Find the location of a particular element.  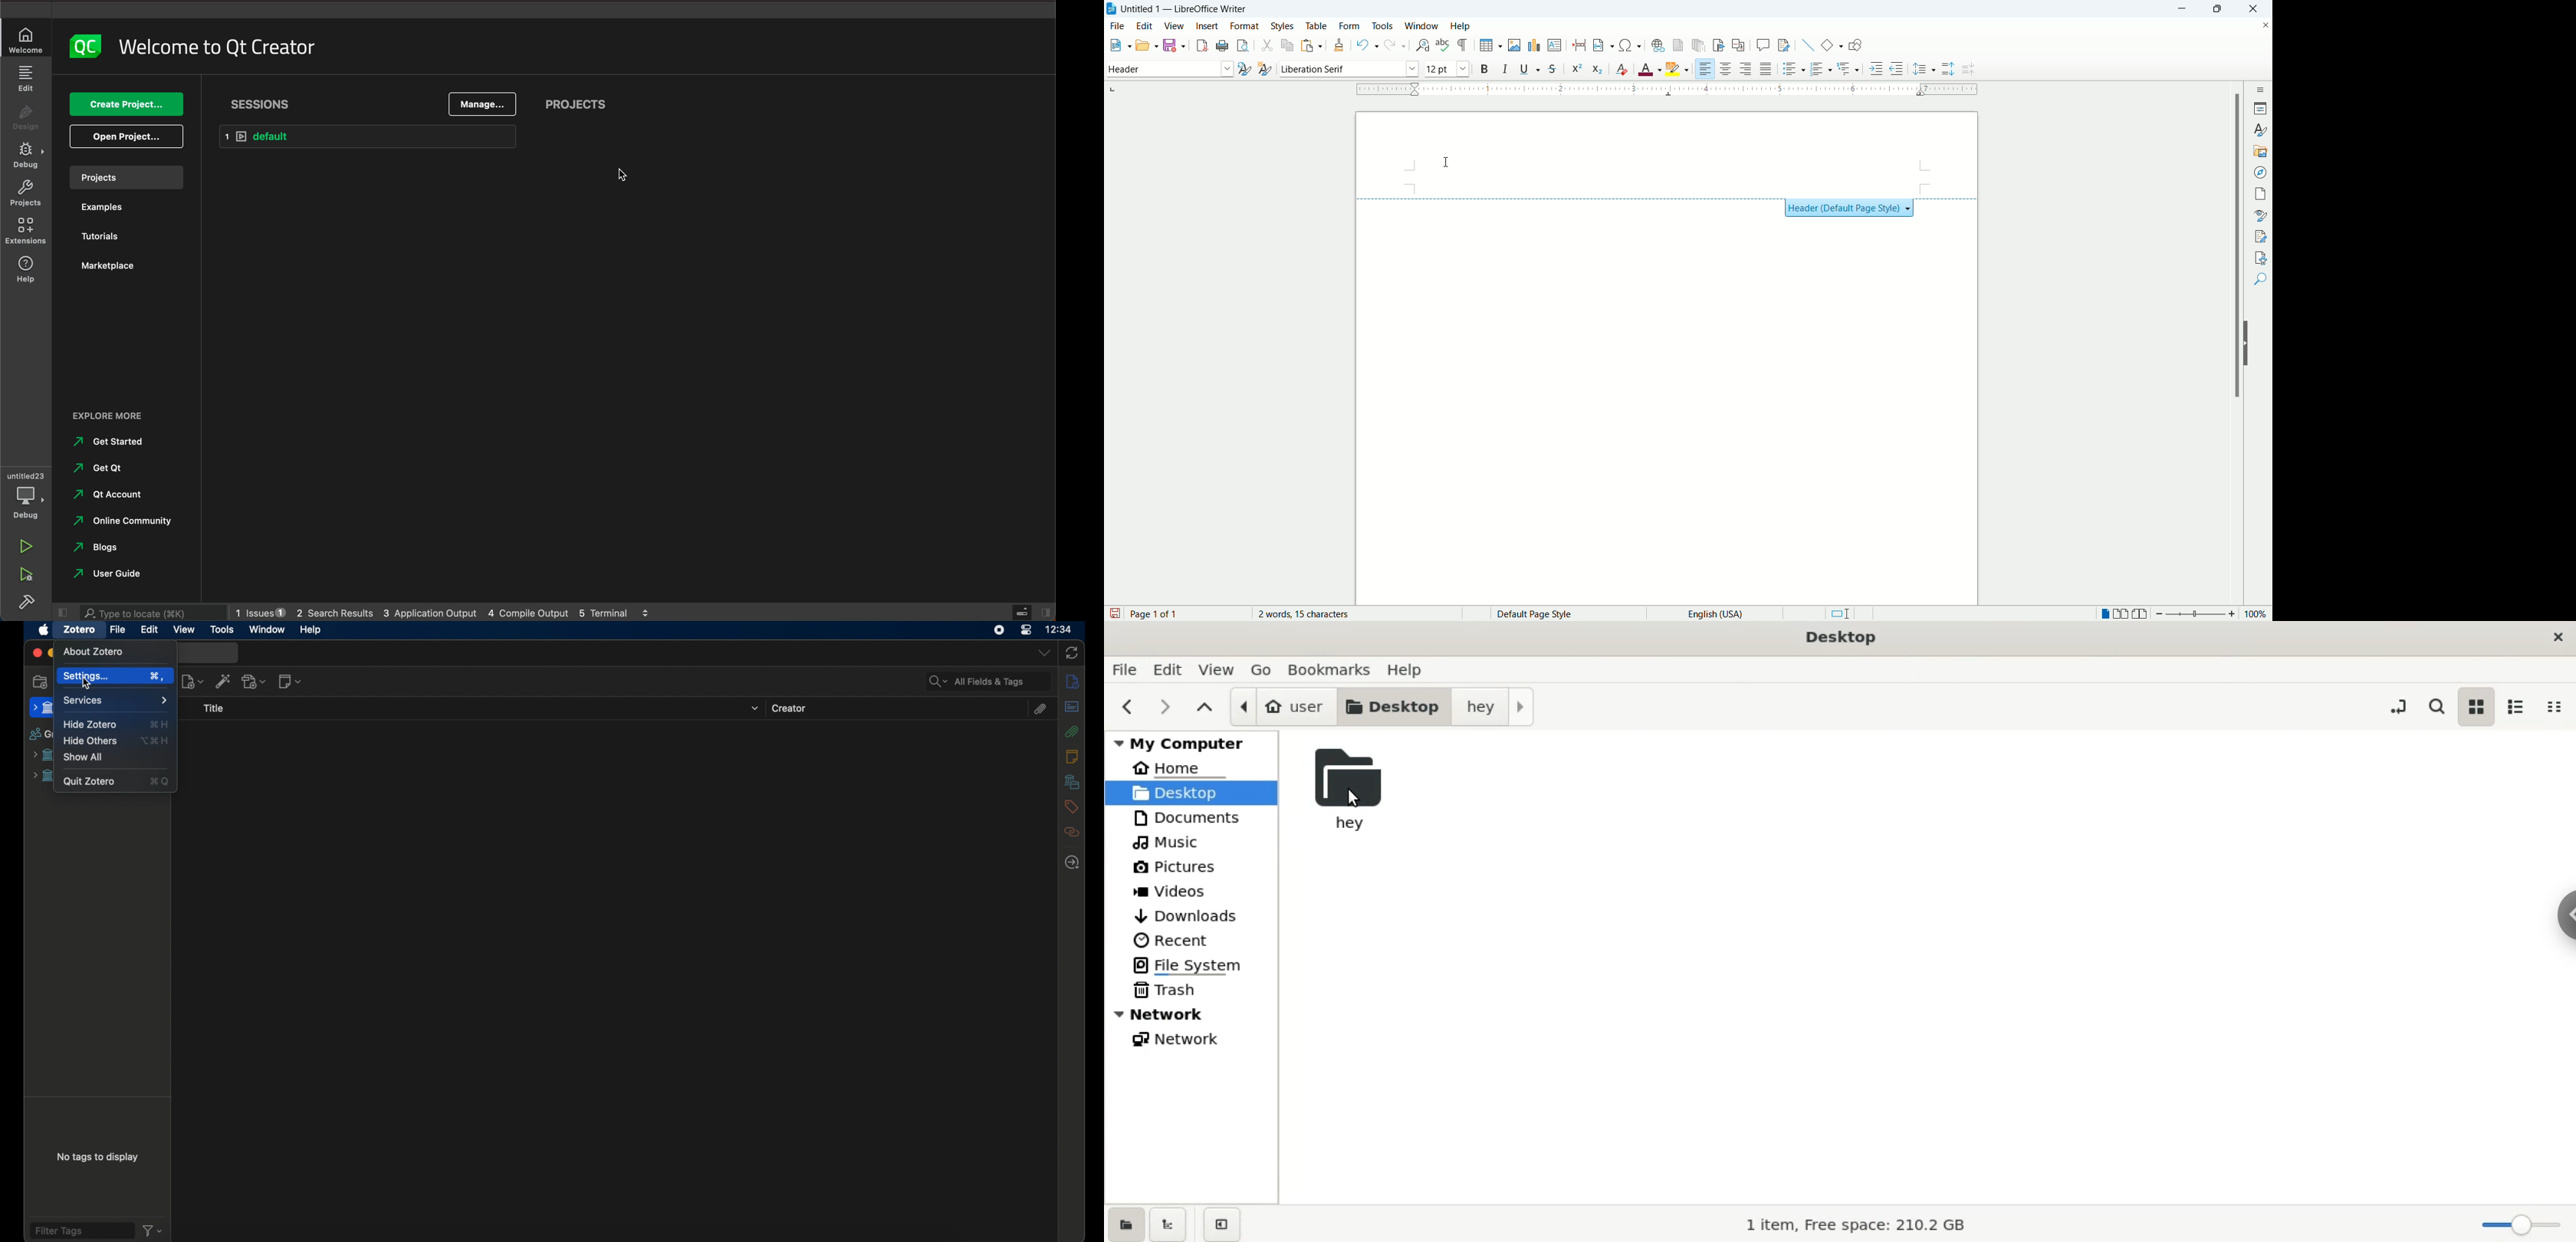

user guide is located at coordinates (117, 574).